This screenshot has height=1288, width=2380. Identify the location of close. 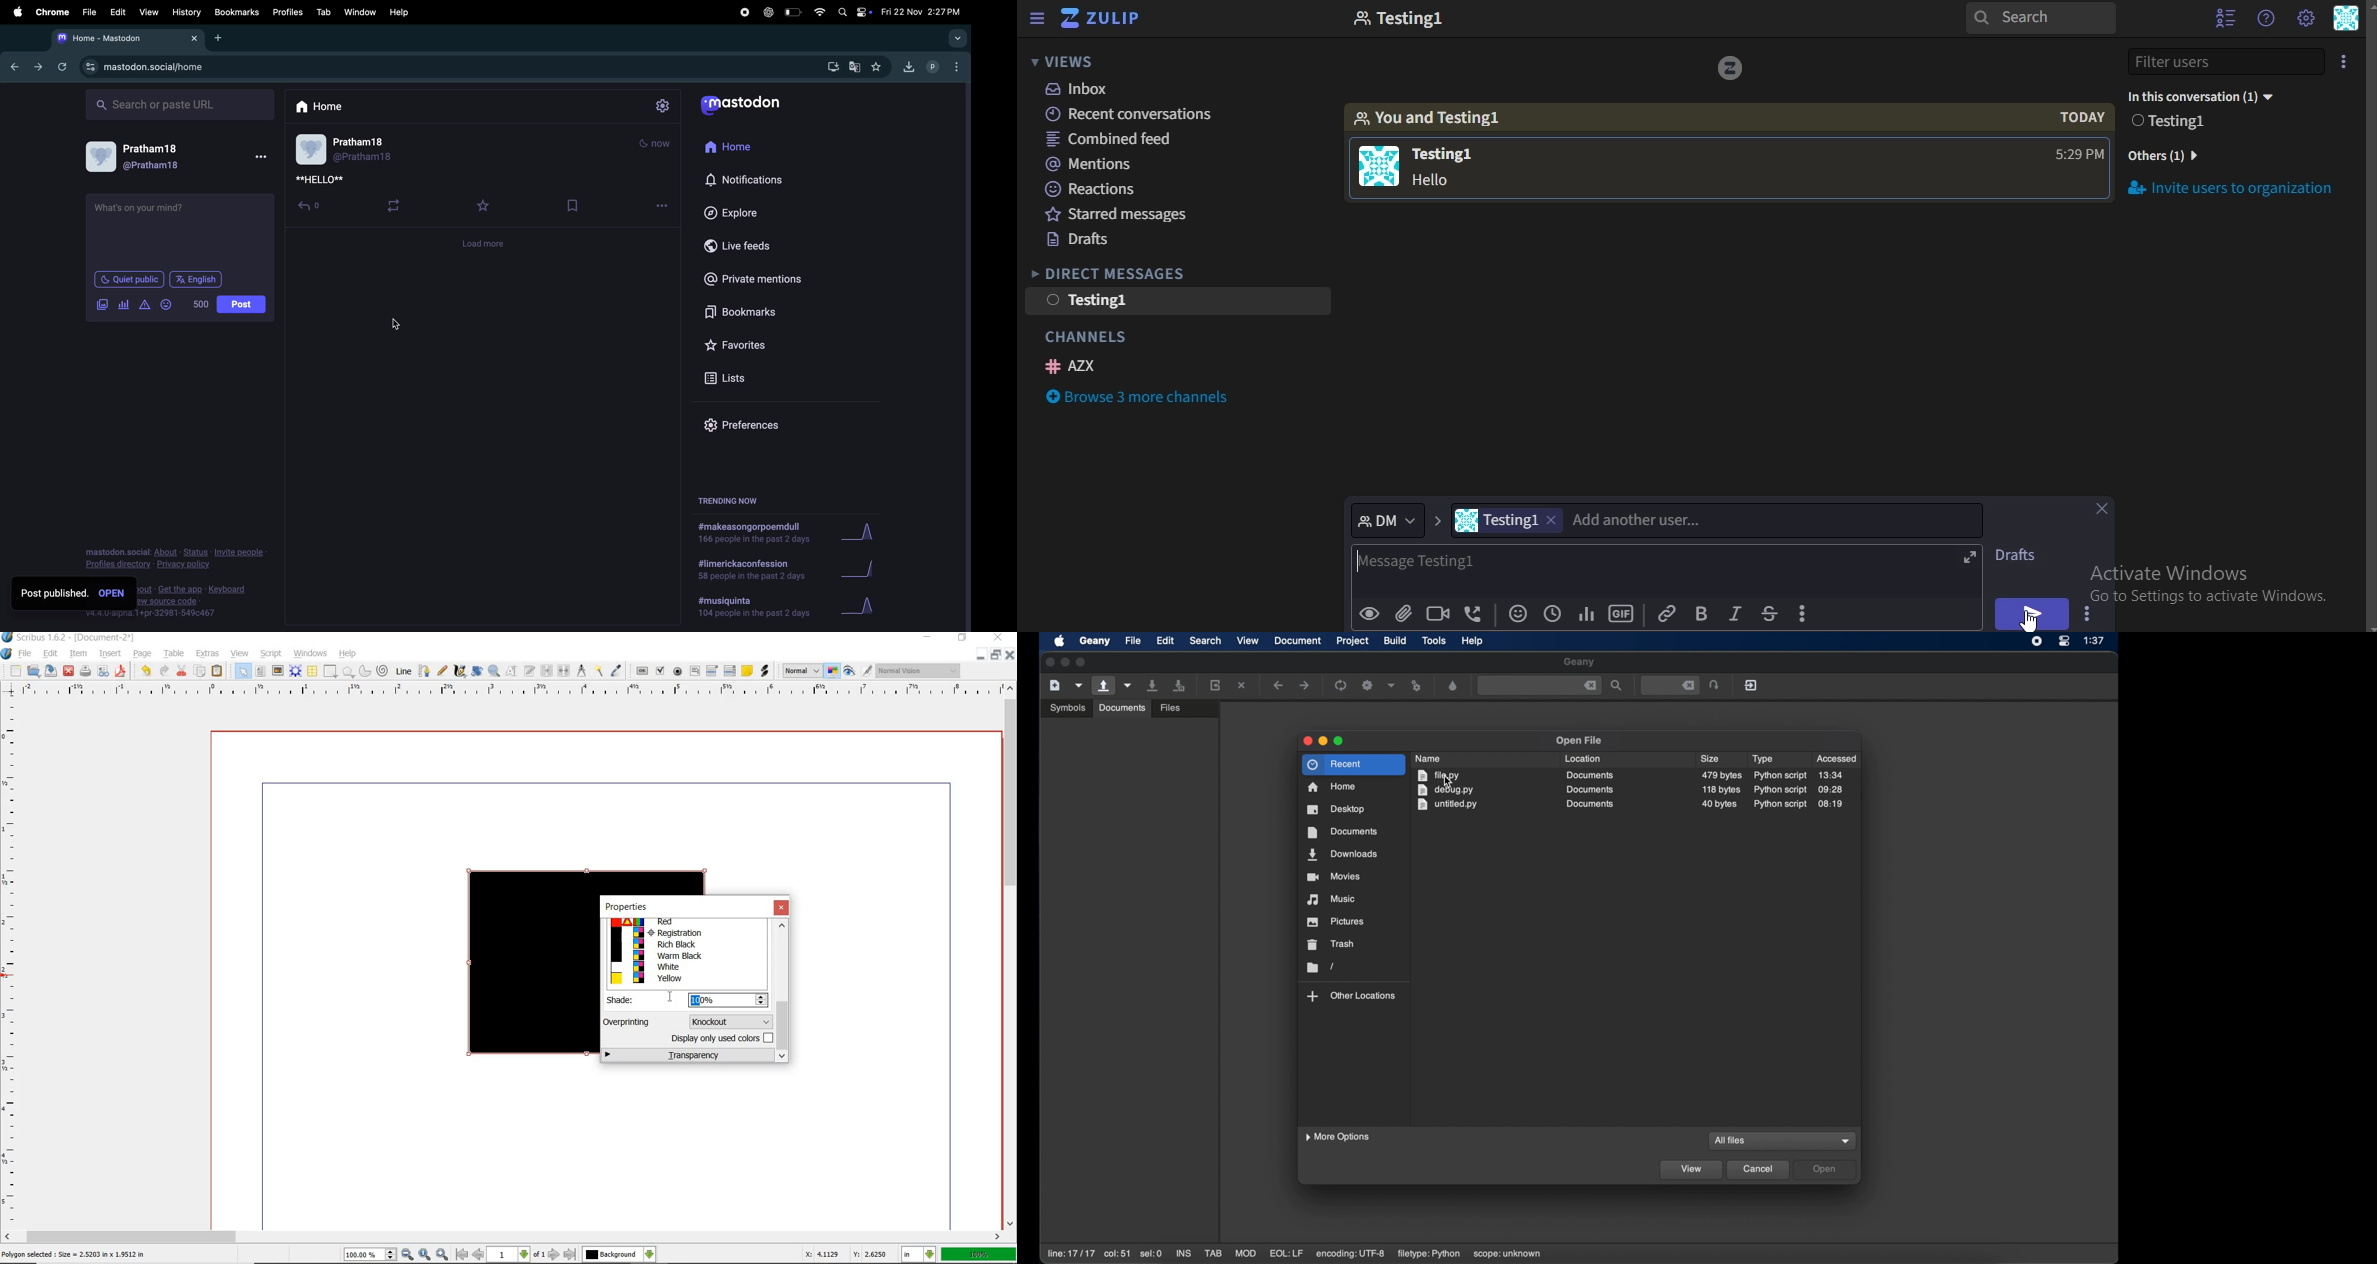
(782, 908).